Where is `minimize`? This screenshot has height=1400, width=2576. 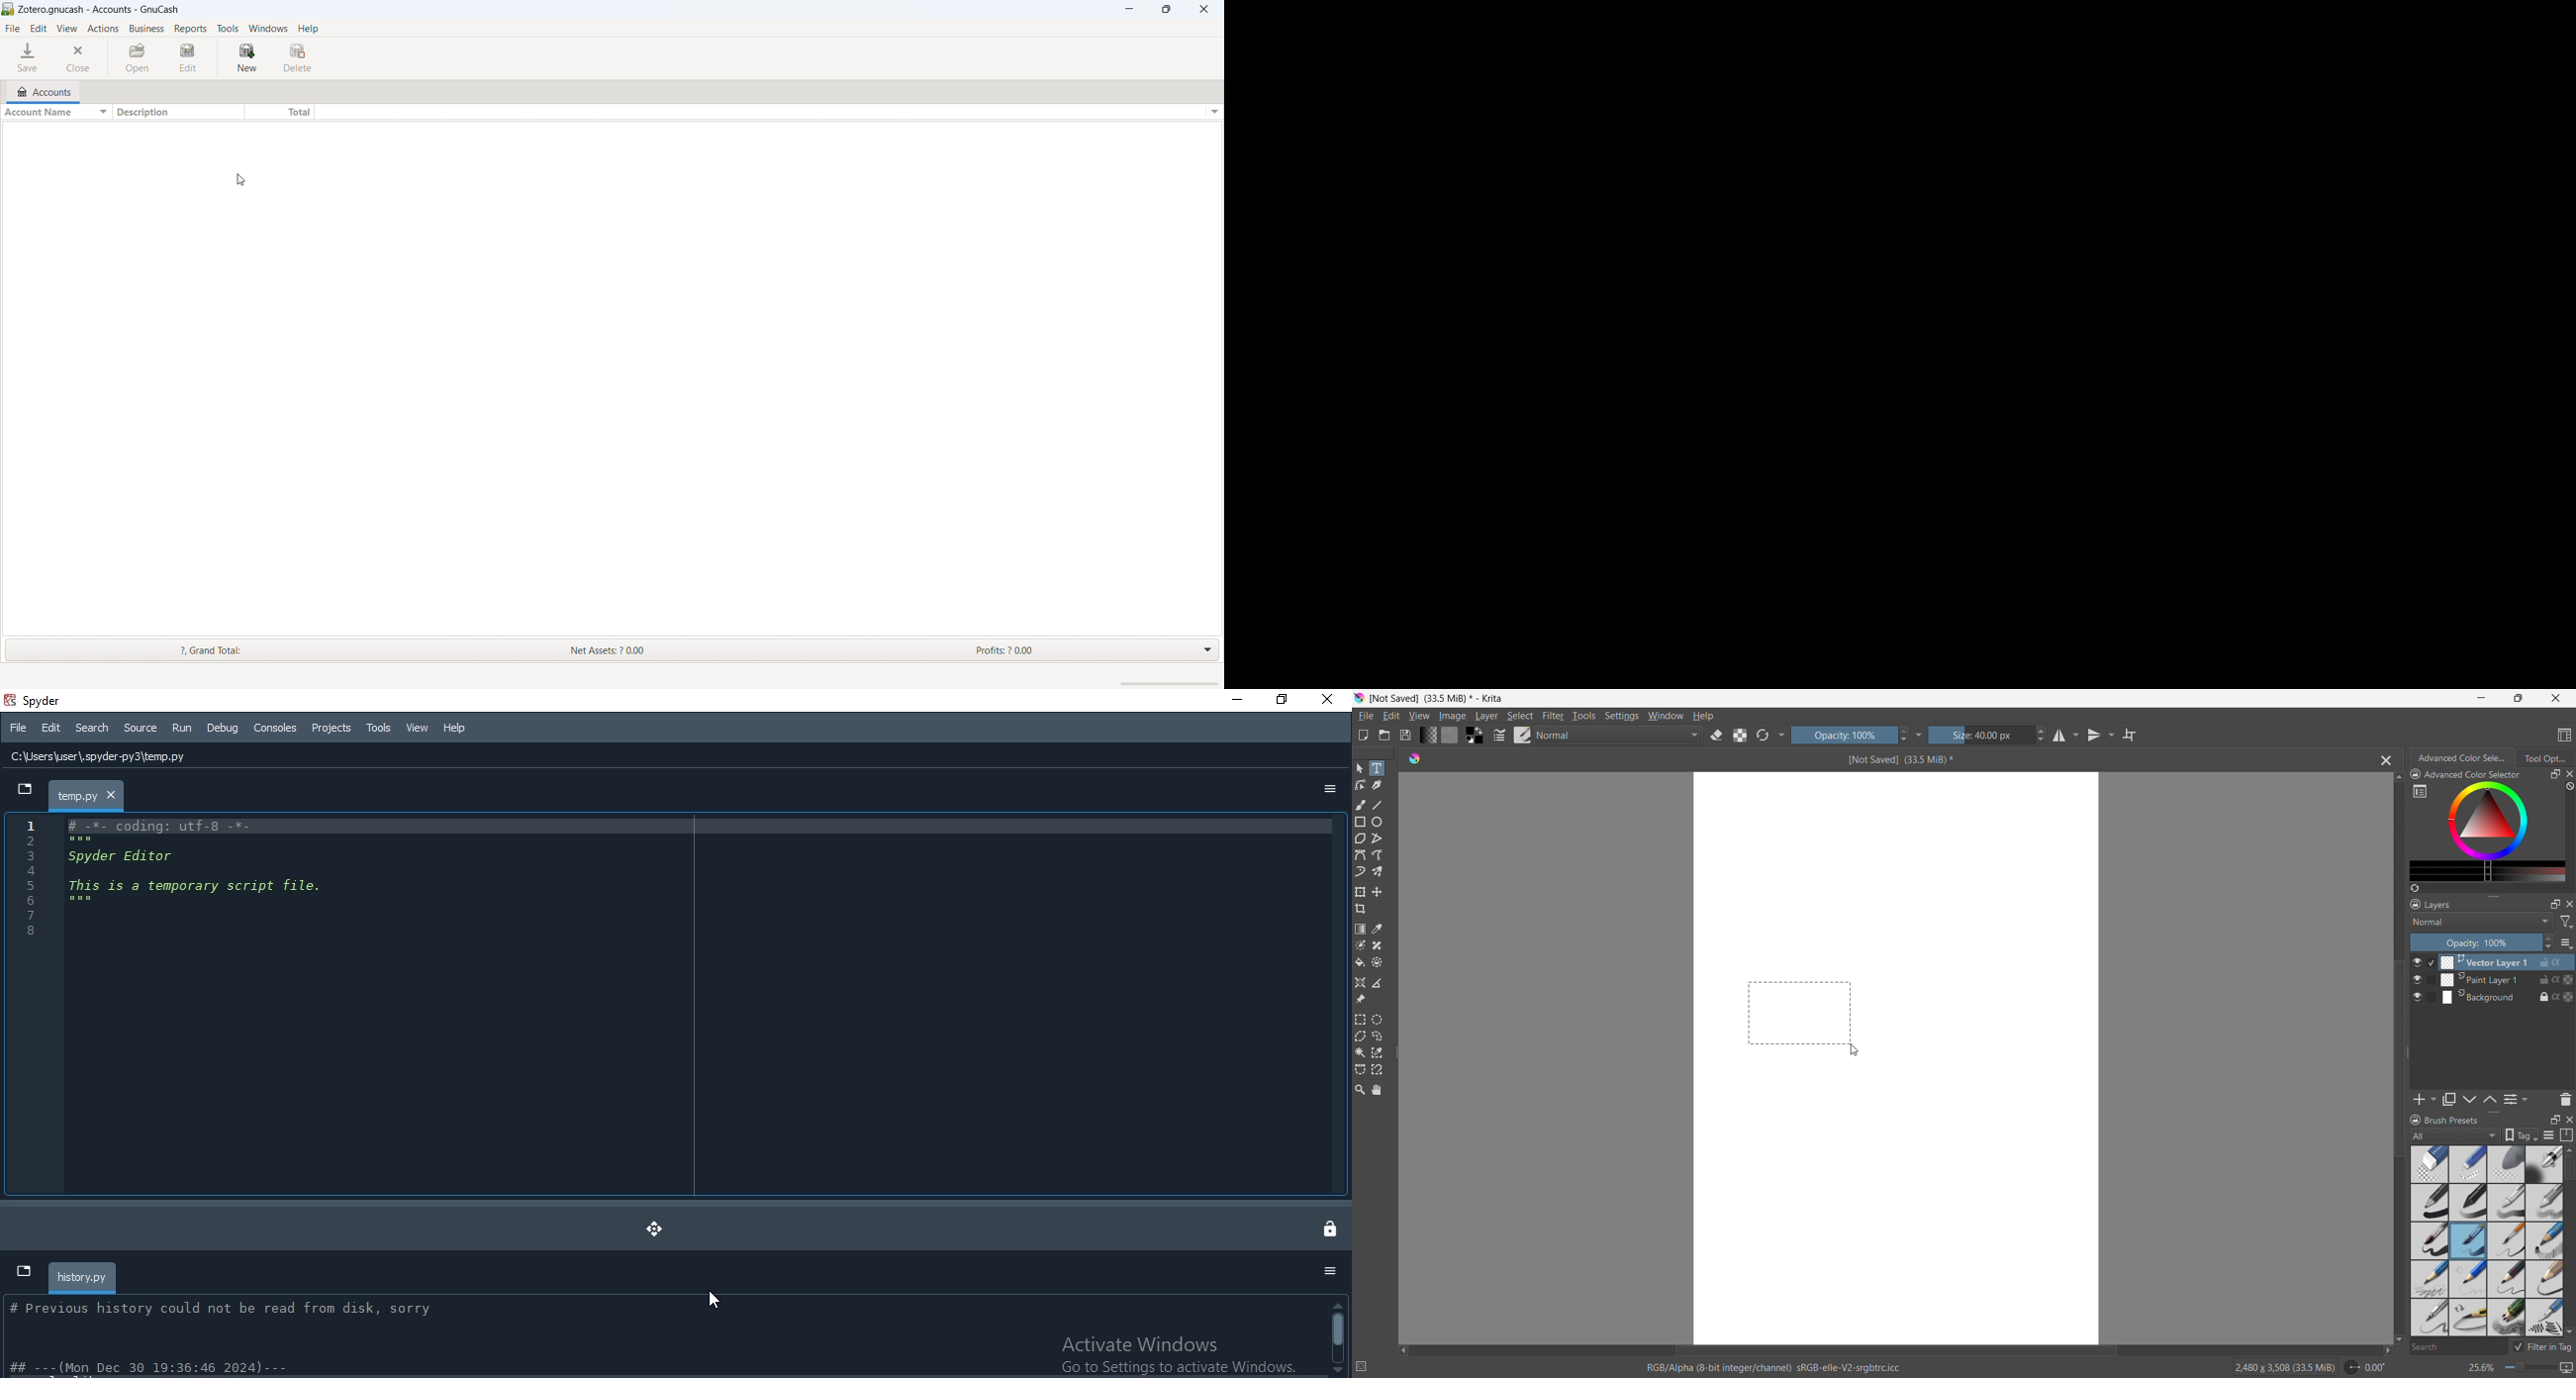
minimize is located at coordinates (1128, 10).